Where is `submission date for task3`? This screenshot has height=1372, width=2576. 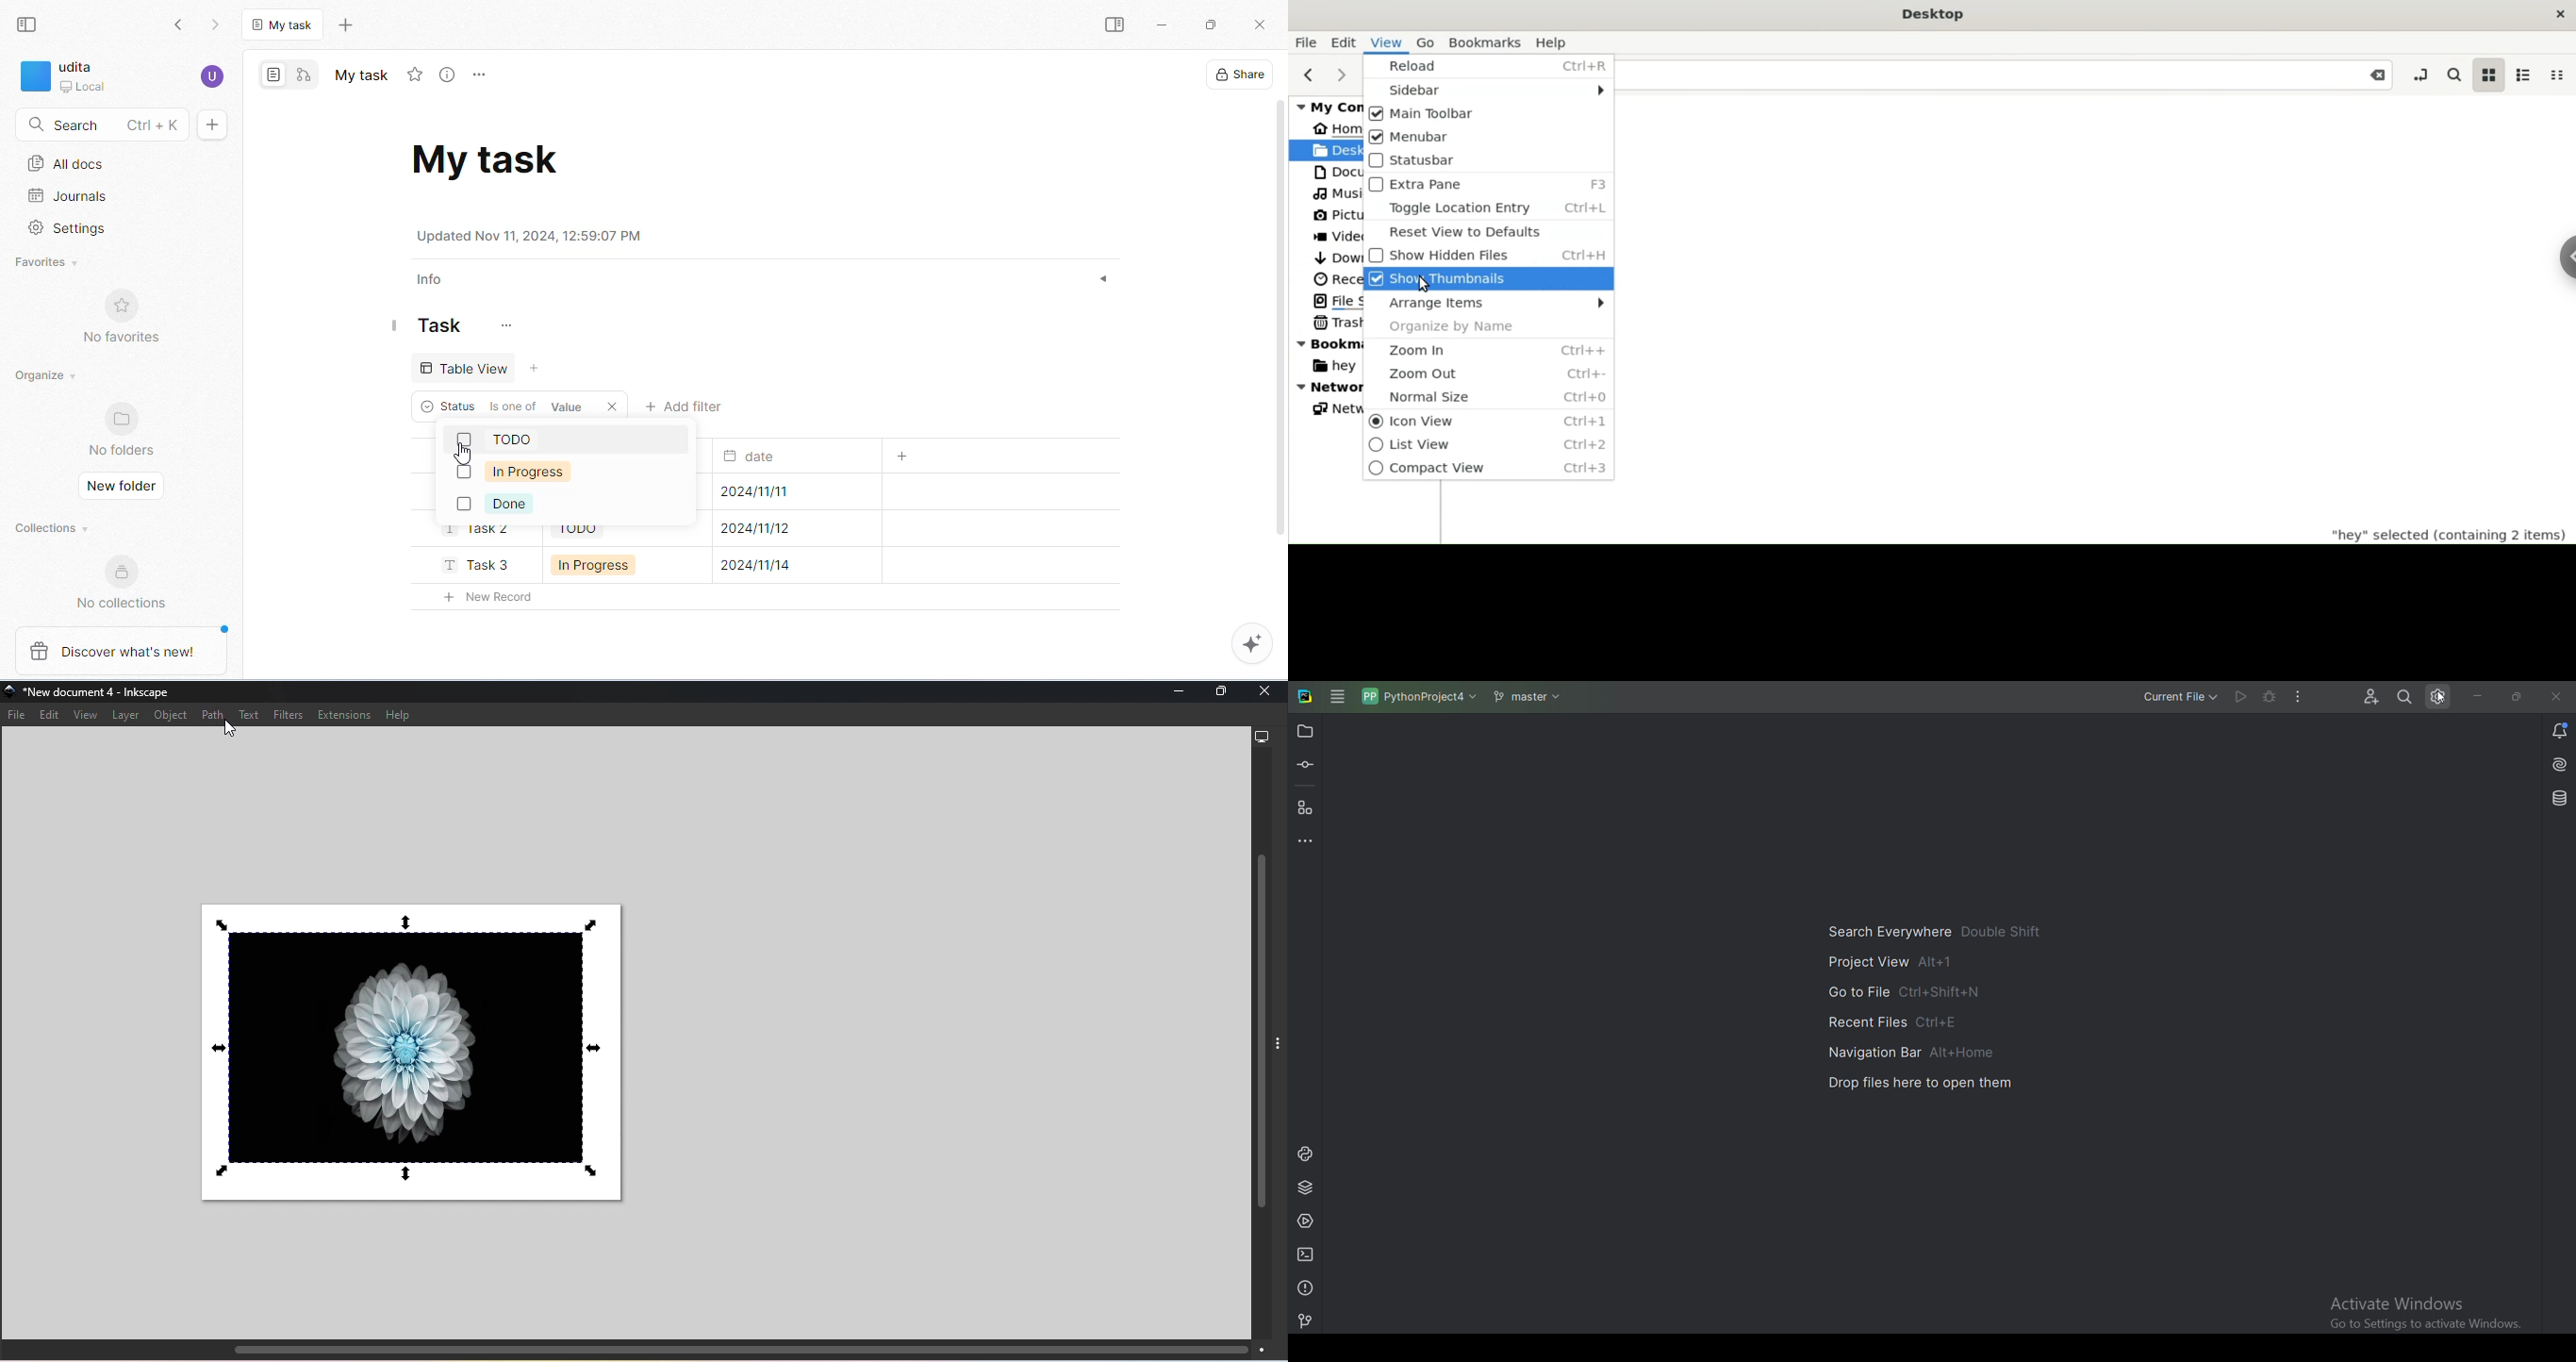 submission date for task3 is located at coordinates (757, 565).